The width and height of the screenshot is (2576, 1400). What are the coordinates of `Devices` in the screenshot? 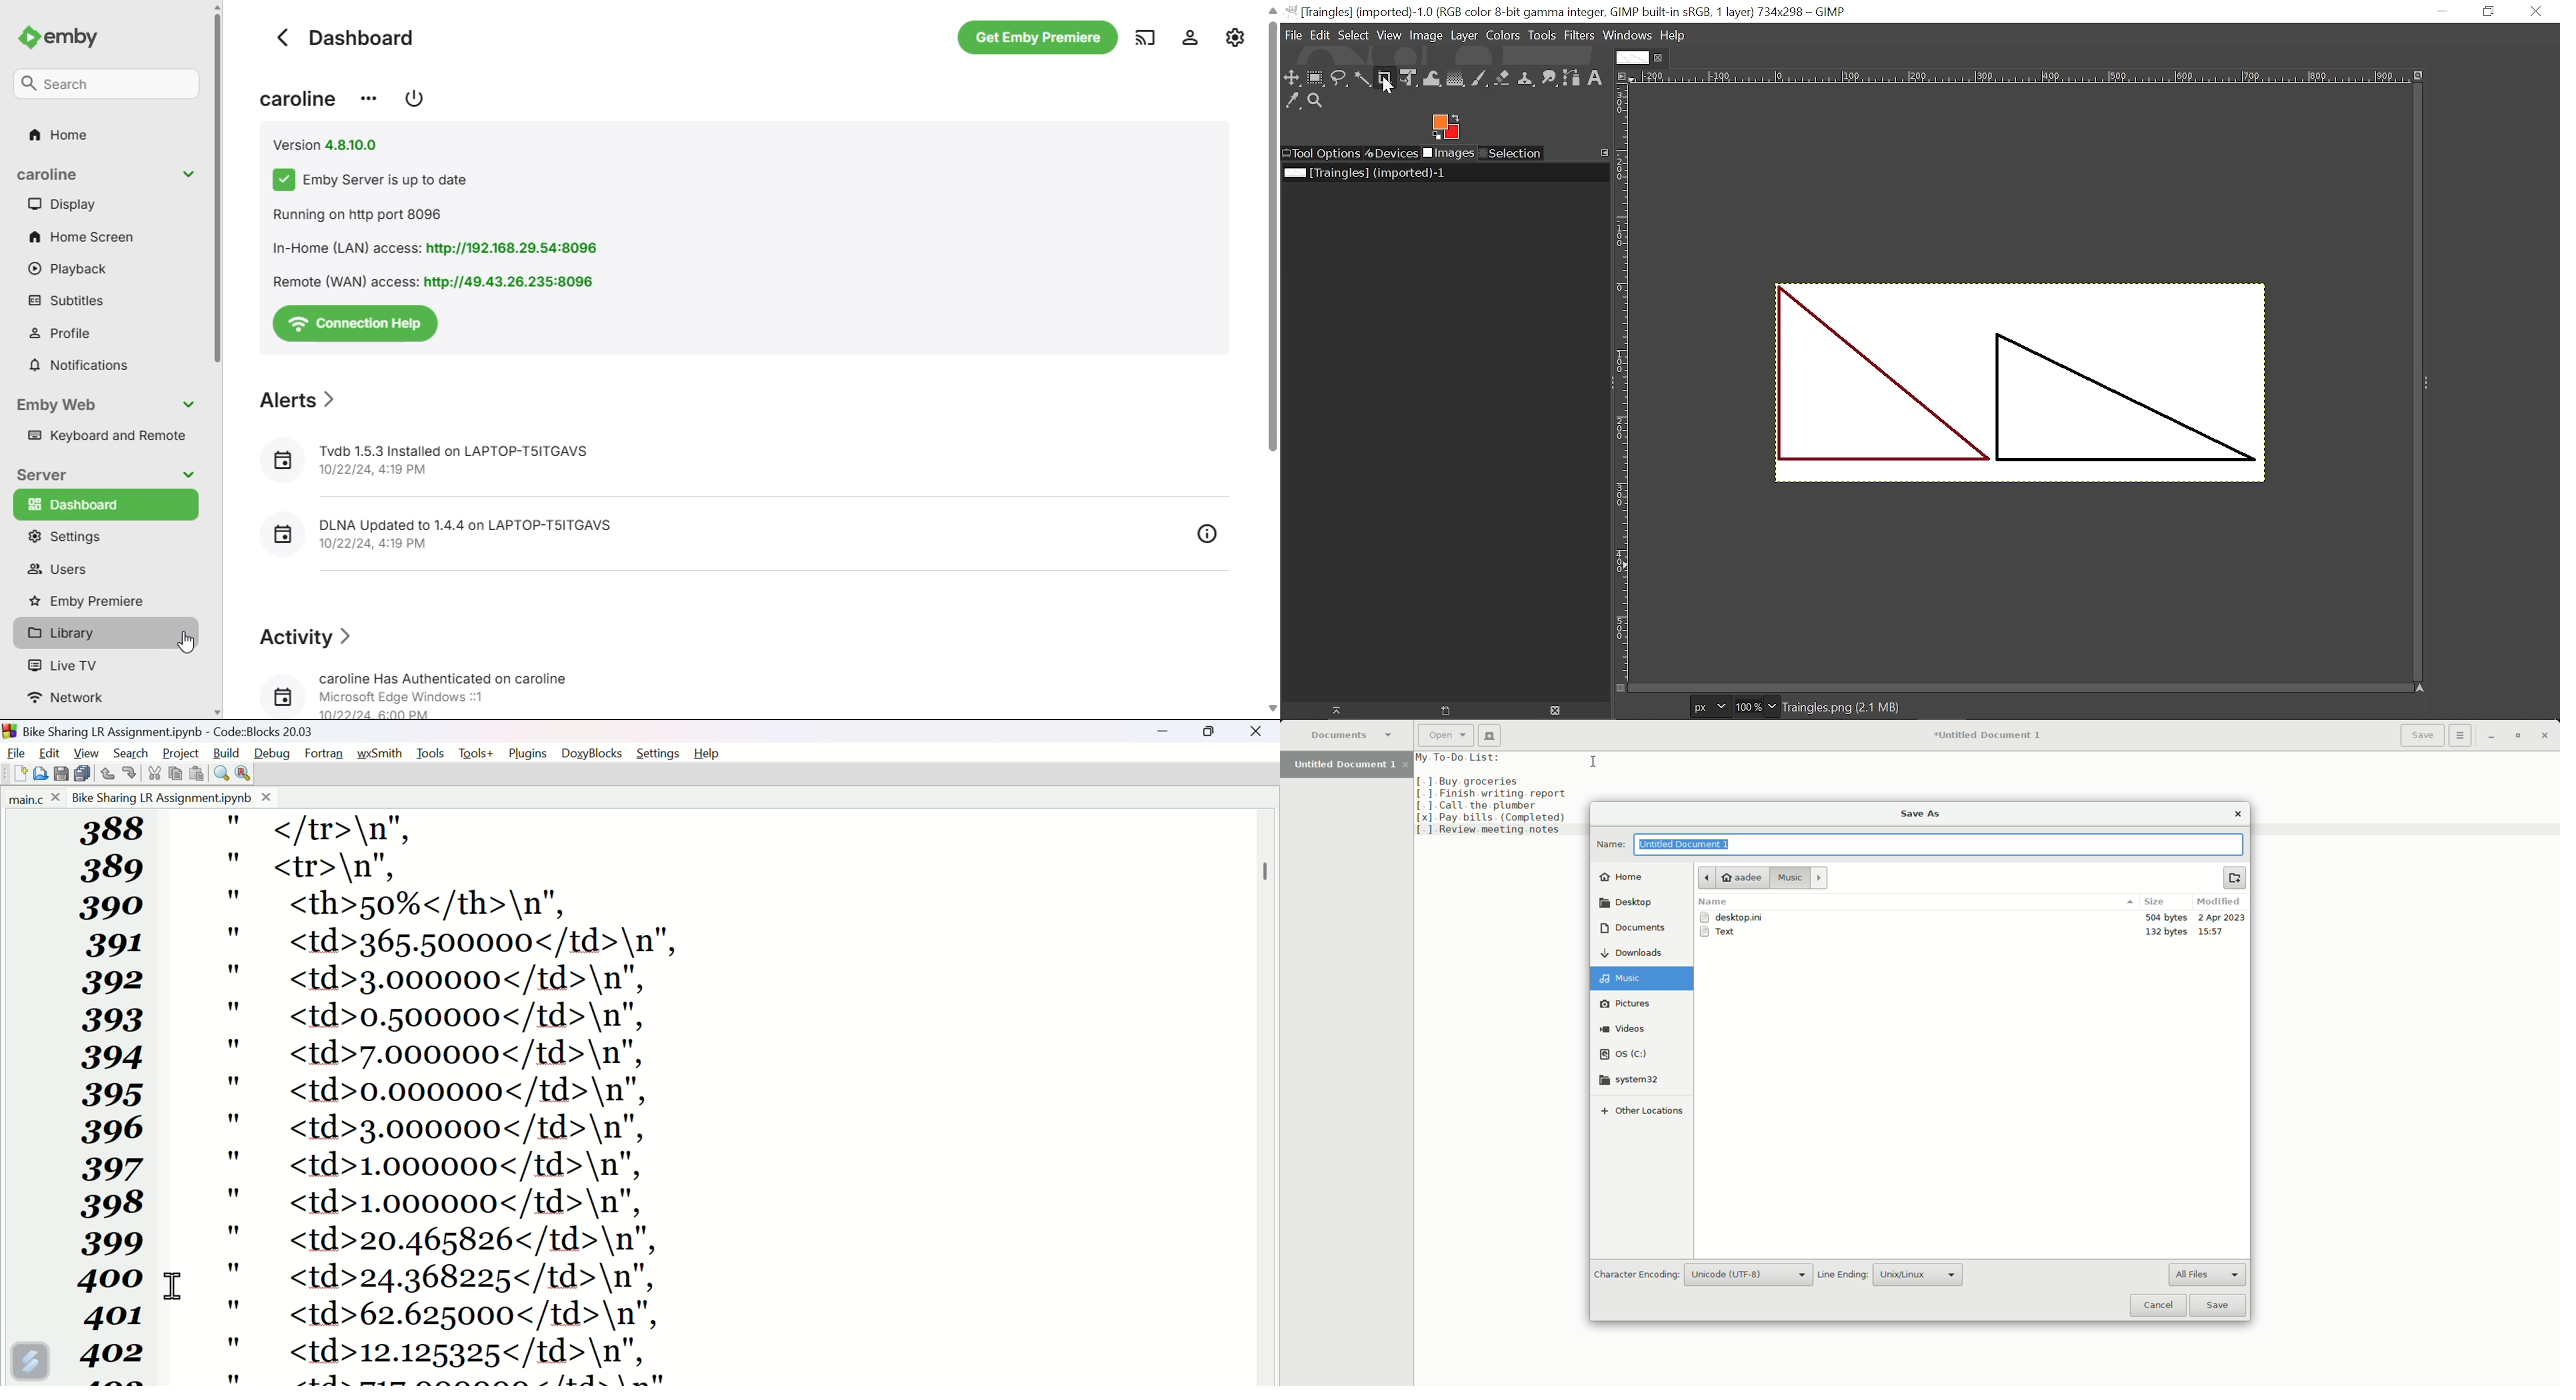 It's located at (1392, 153).